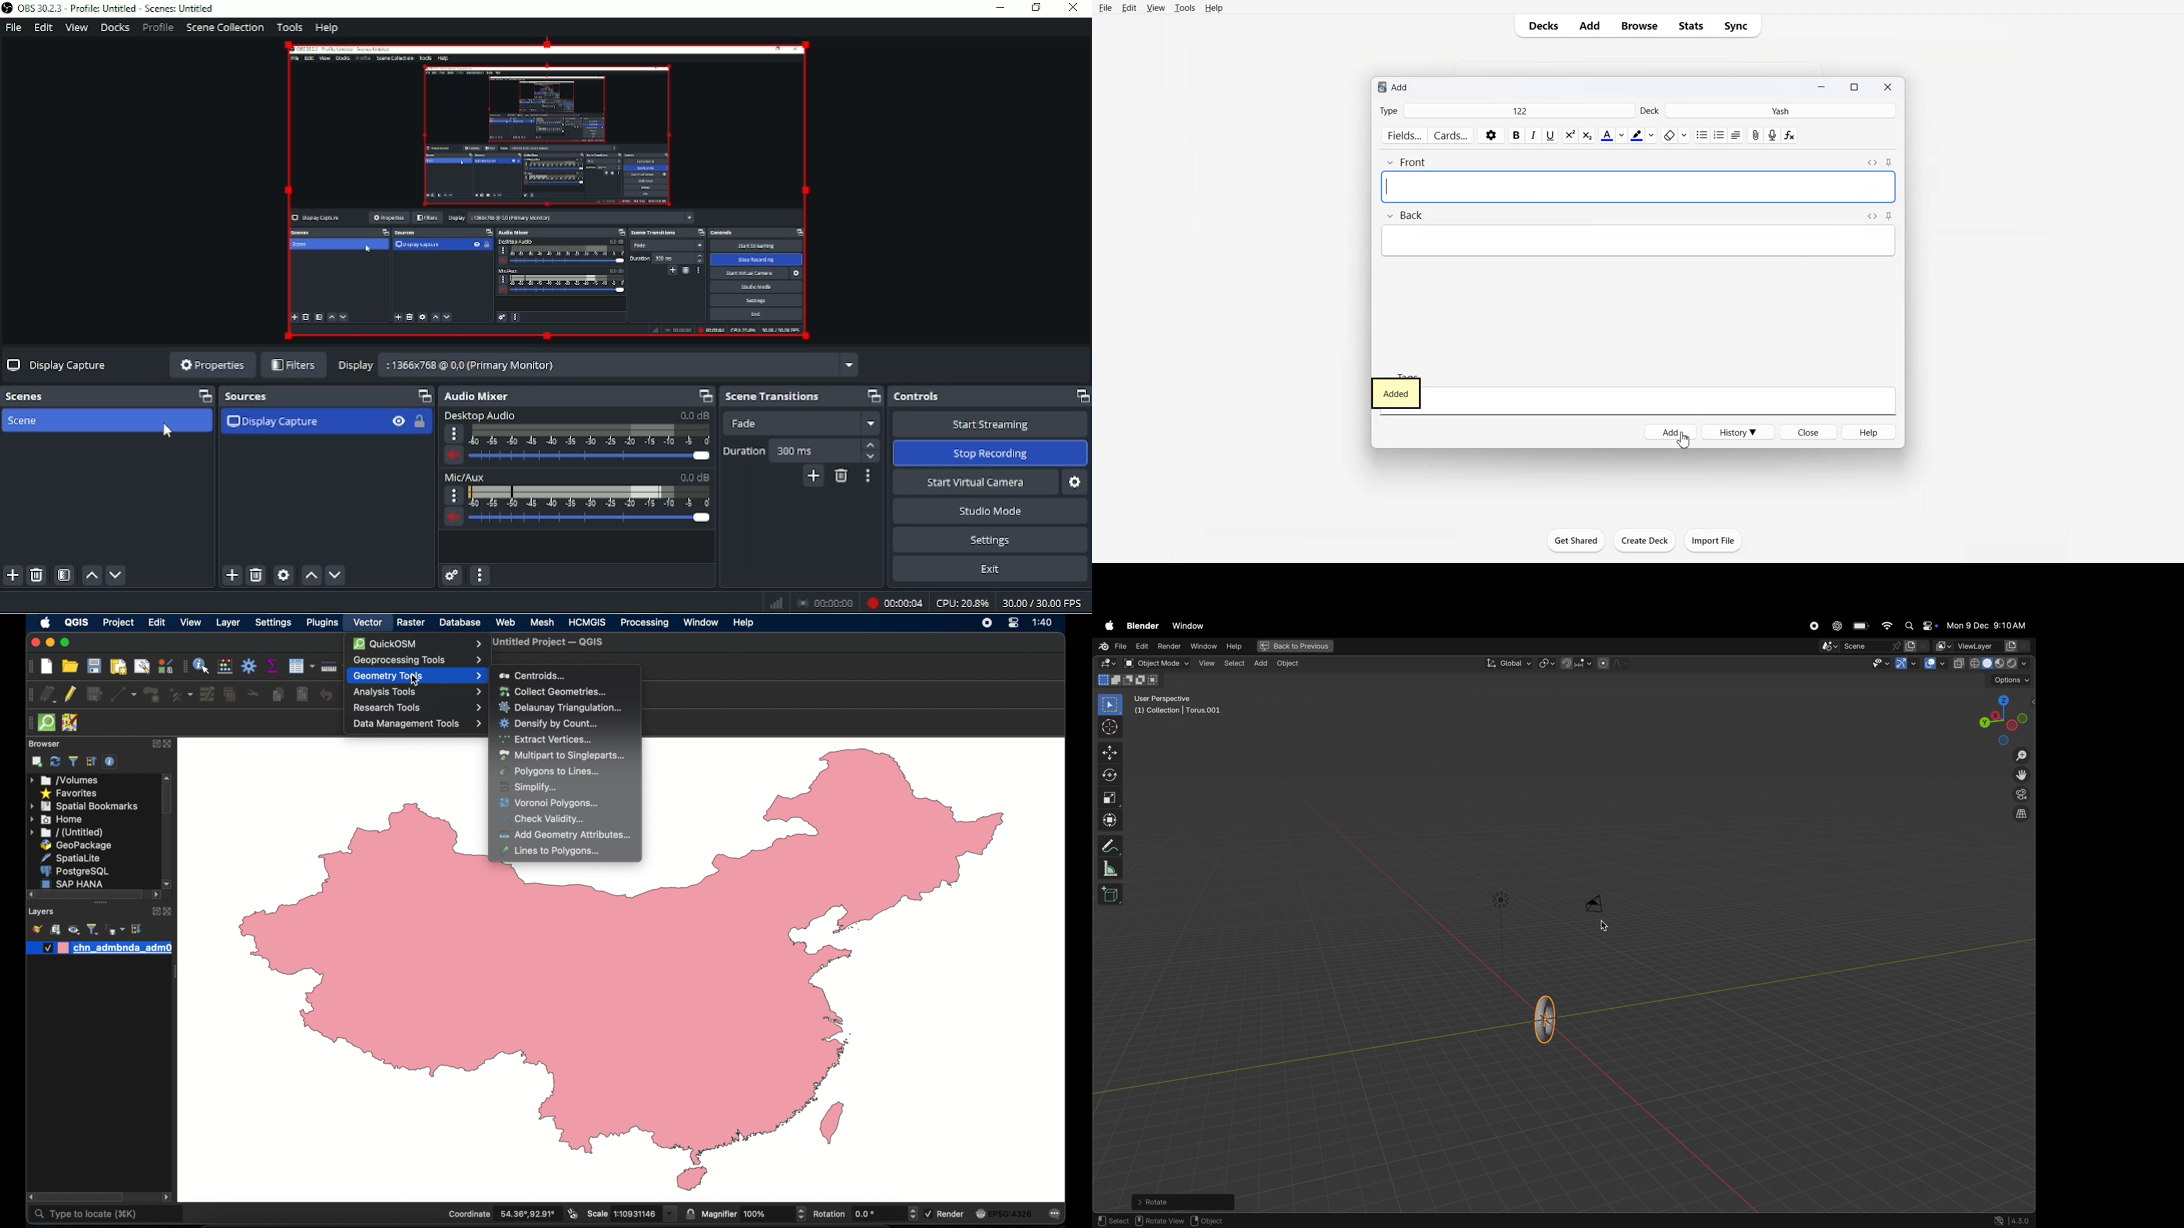 The image size is (2184, 1232). Describe the element at coordinates (455, 456) in the screenshot. I see `Volume` at that location.